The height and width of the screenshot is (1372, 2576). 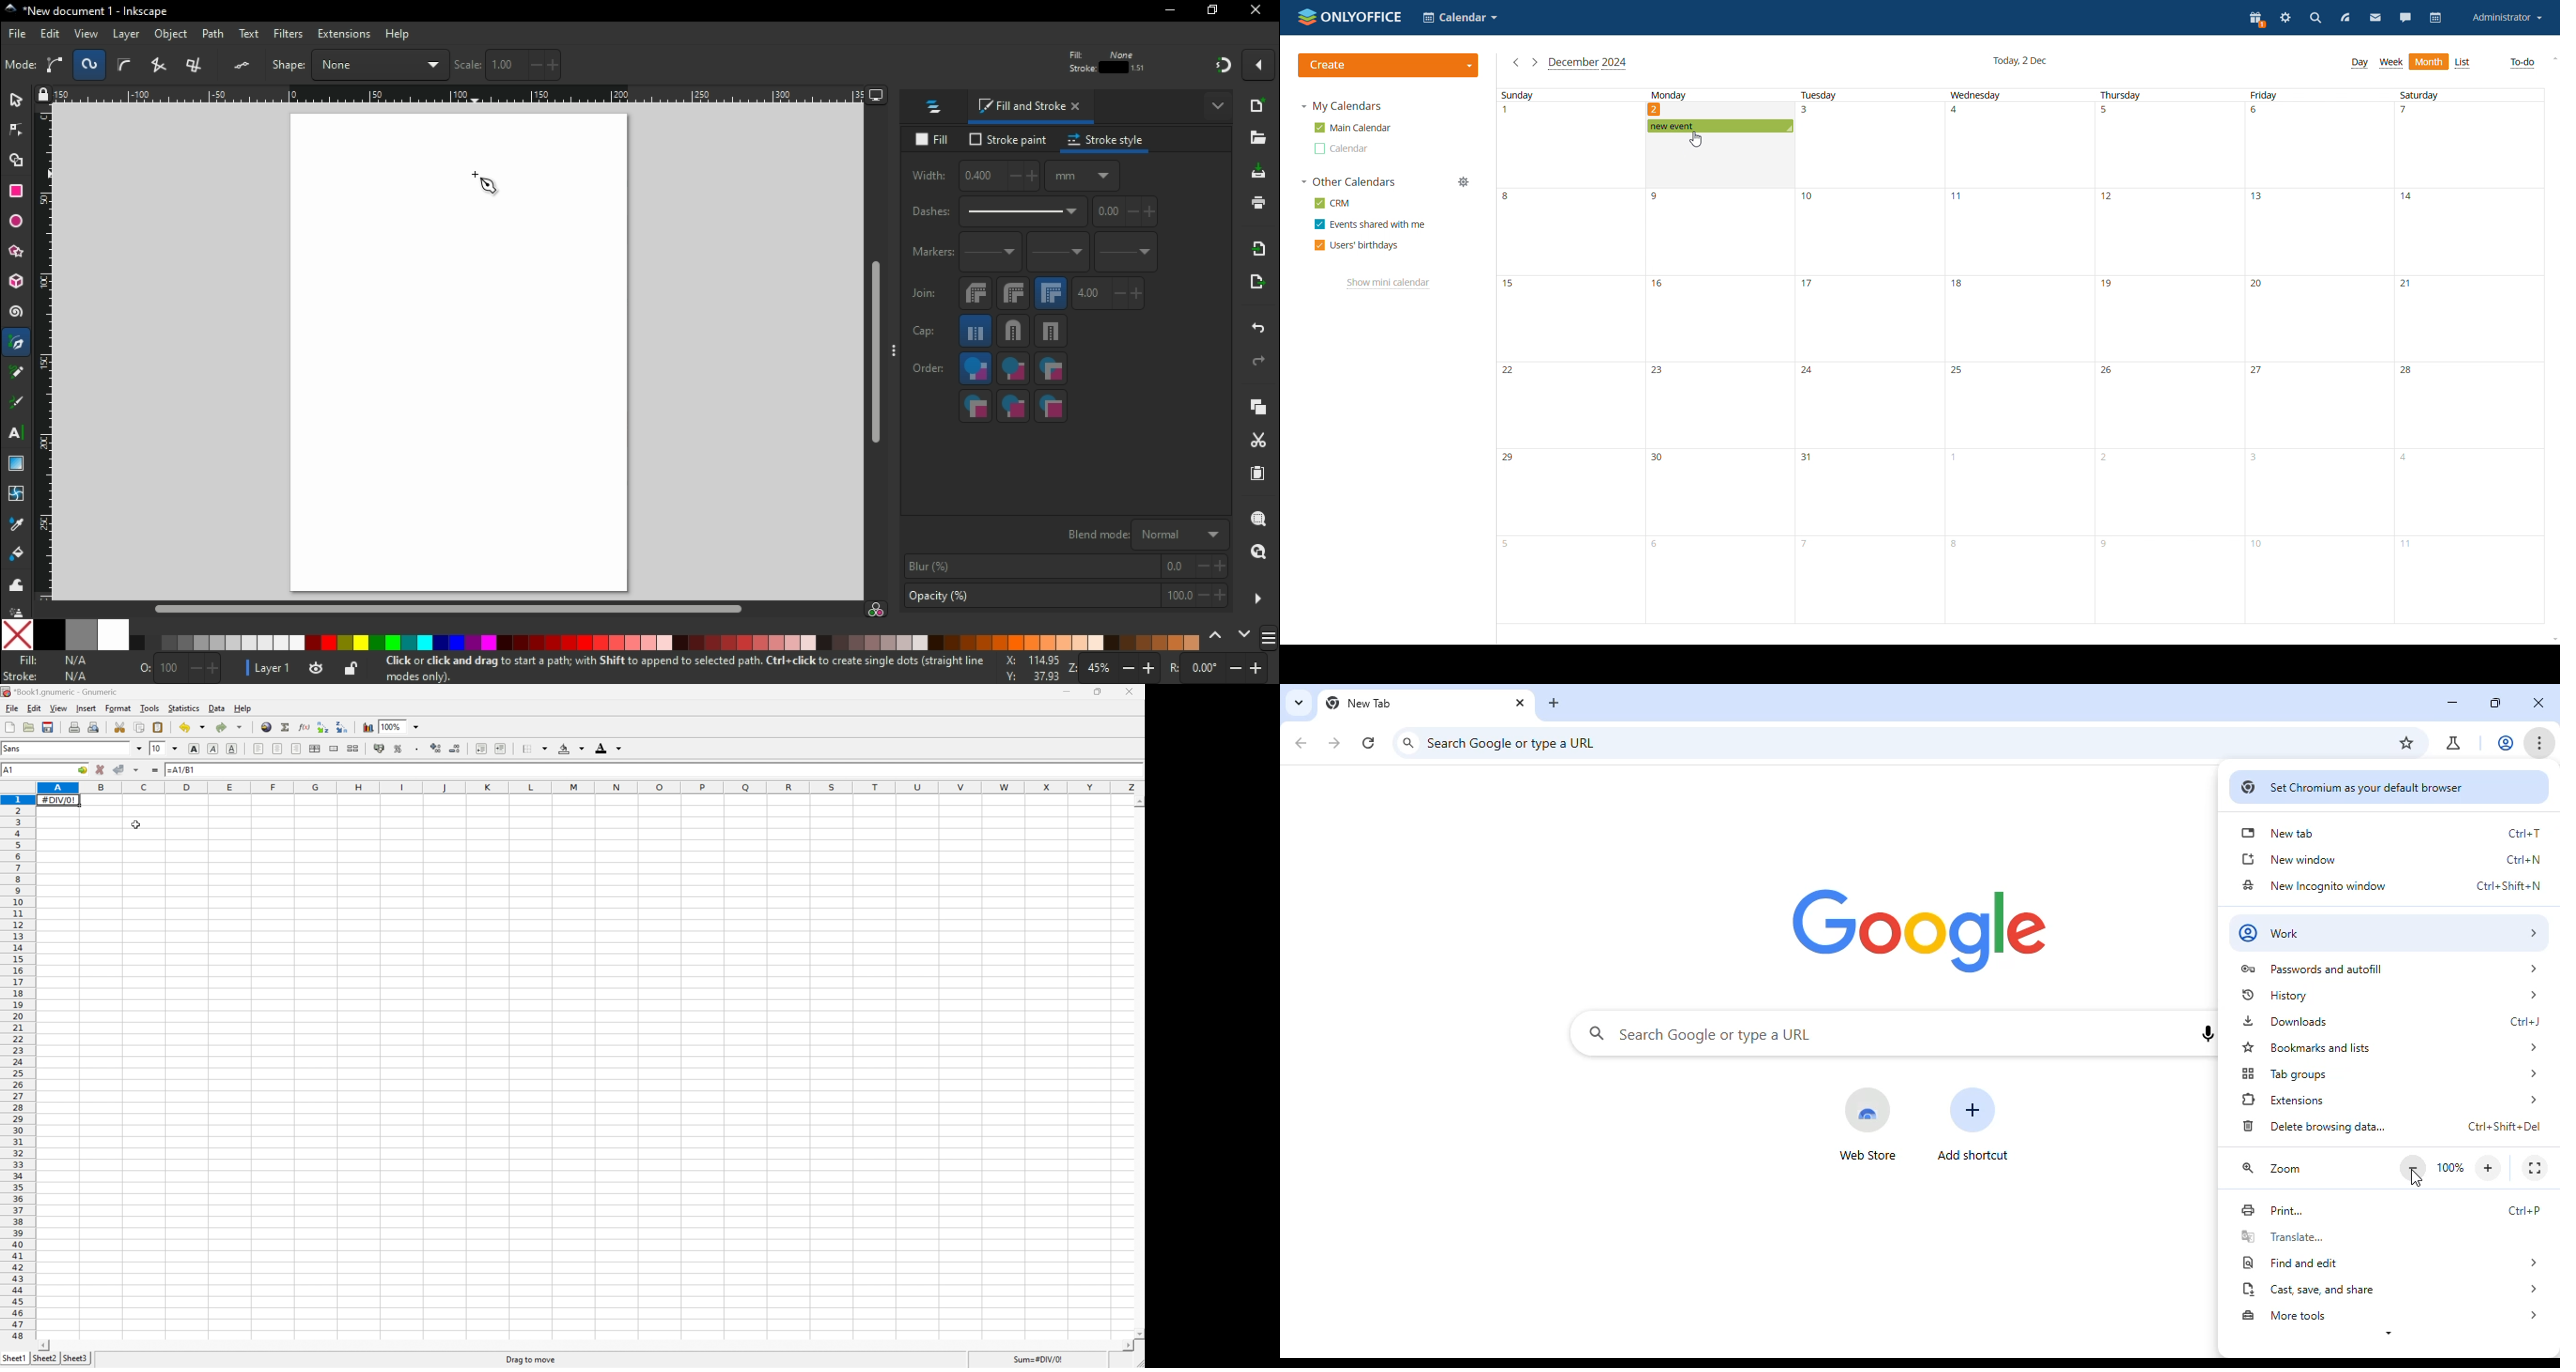 I want to click on Cut the selection, so click(x=120, y=727).